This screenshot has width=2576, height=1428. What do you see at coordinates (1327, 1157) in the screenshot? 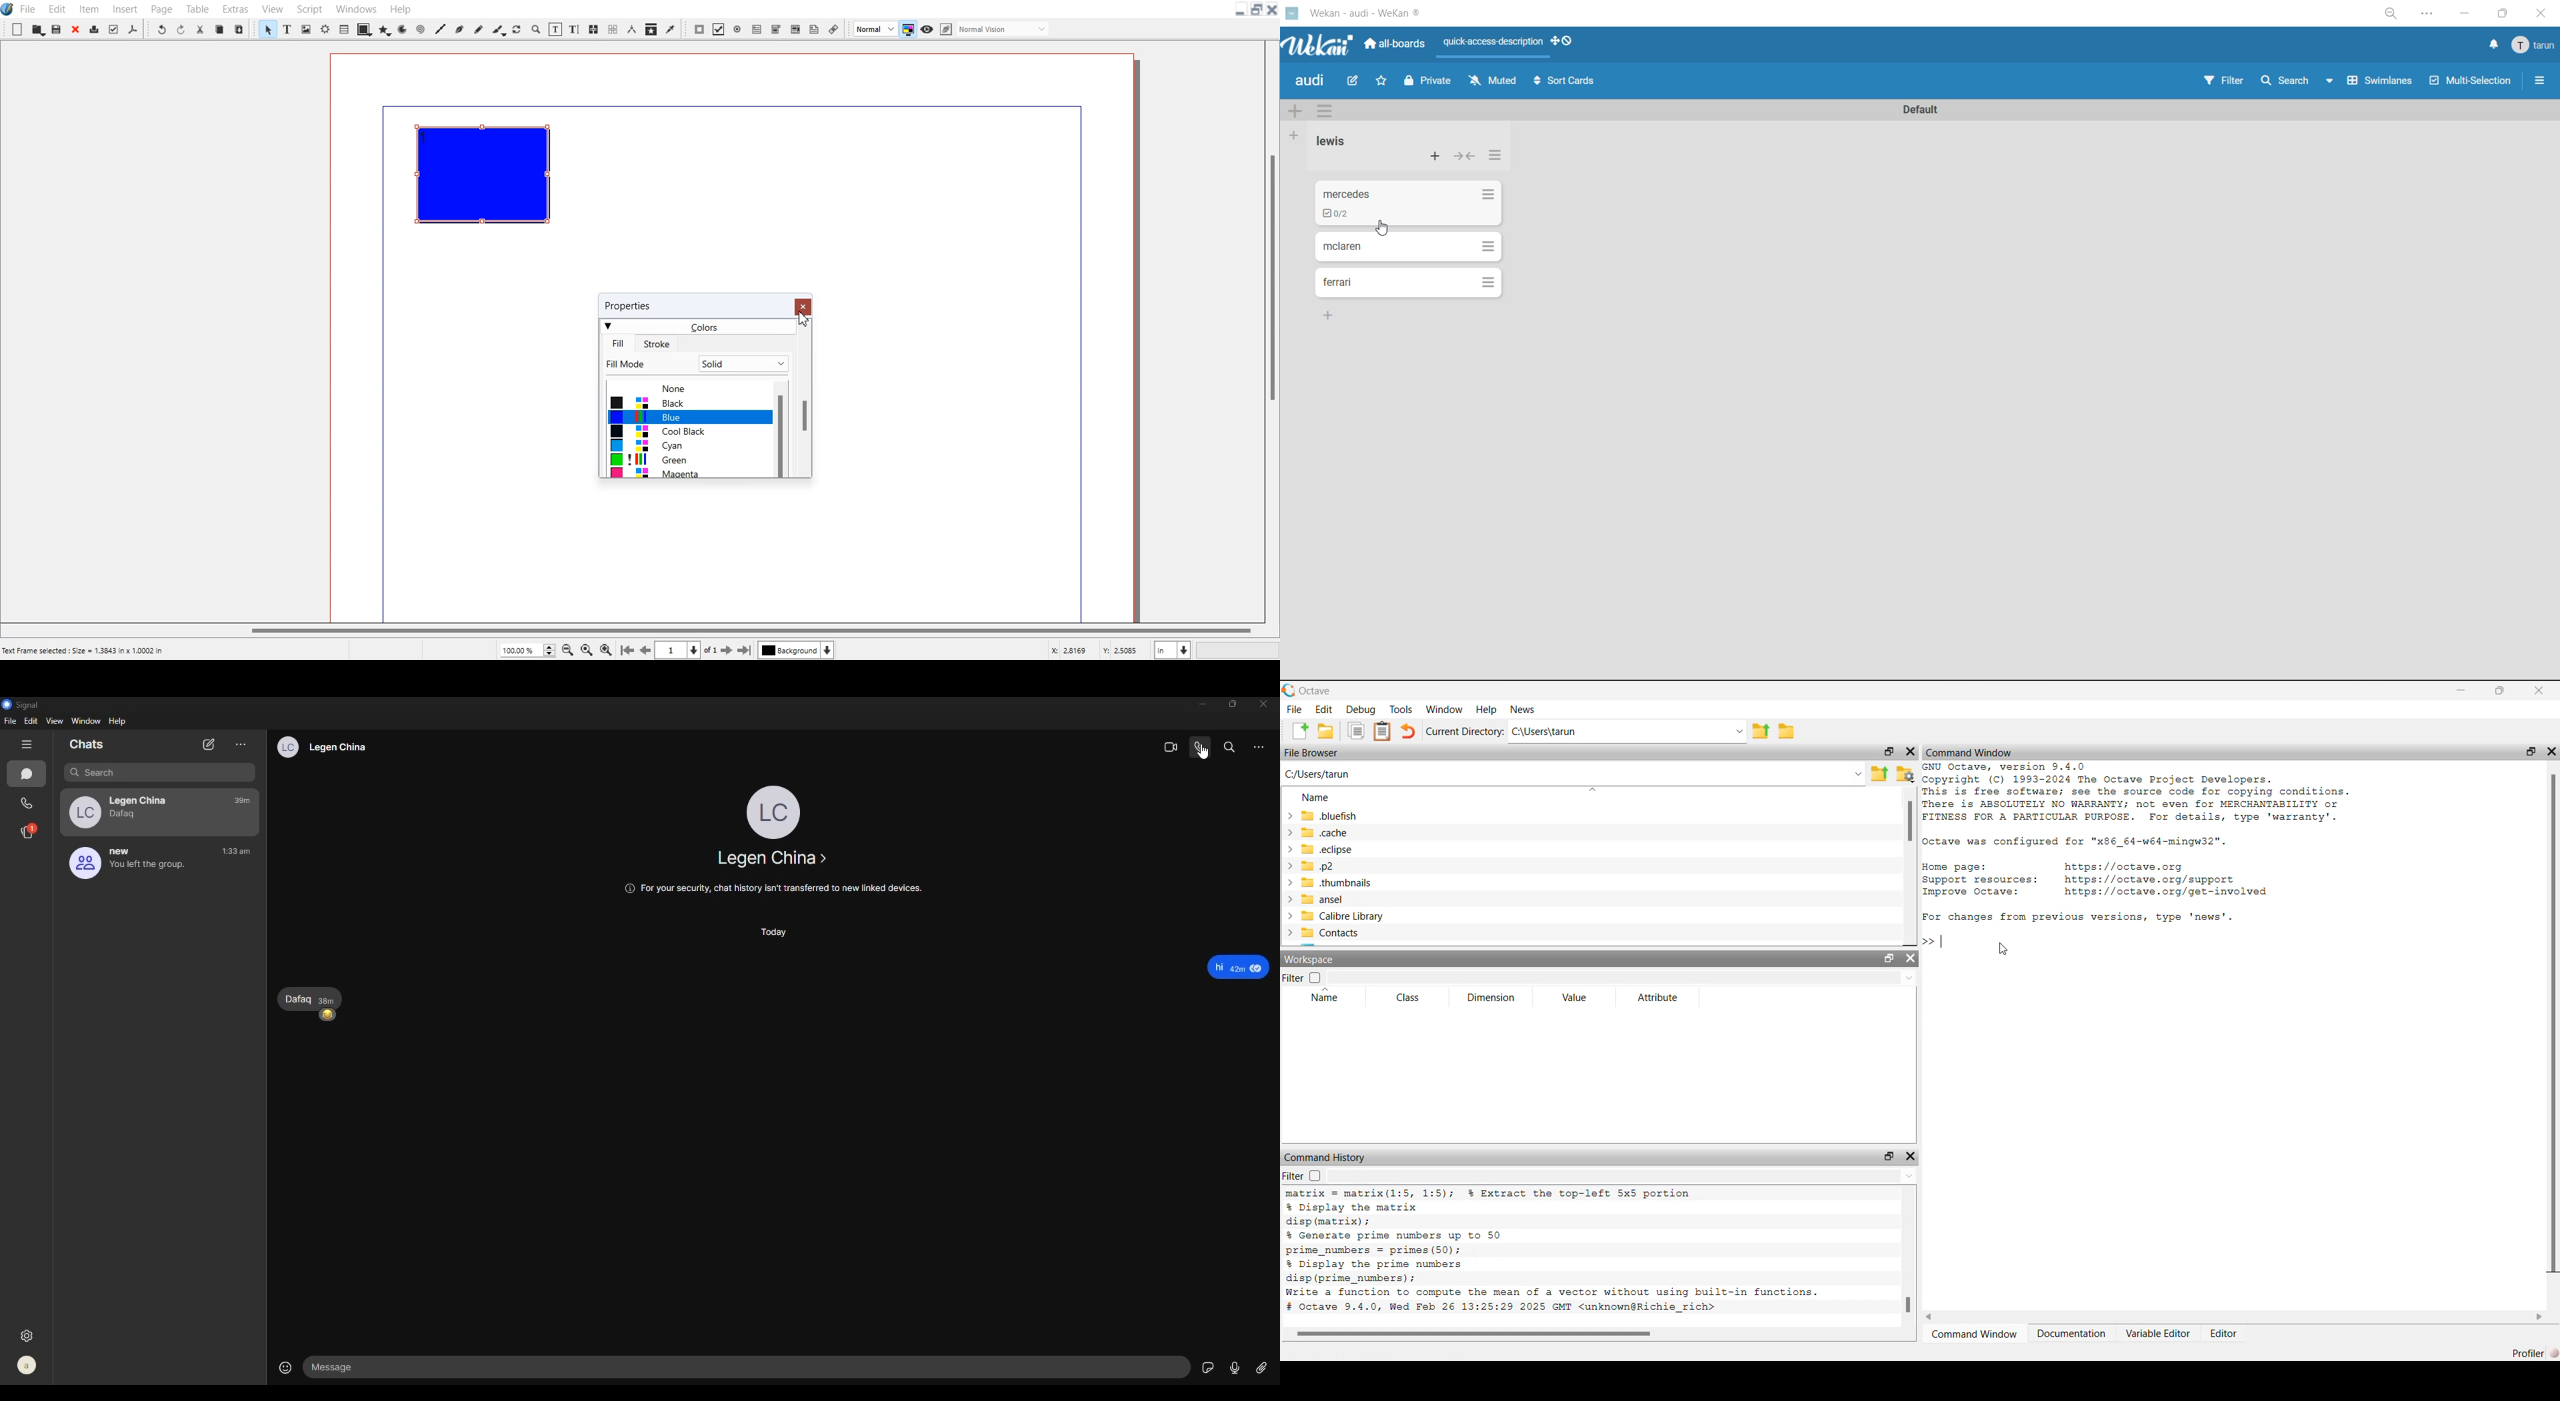
I see `Command history` at bounding box center [1327, 1157].